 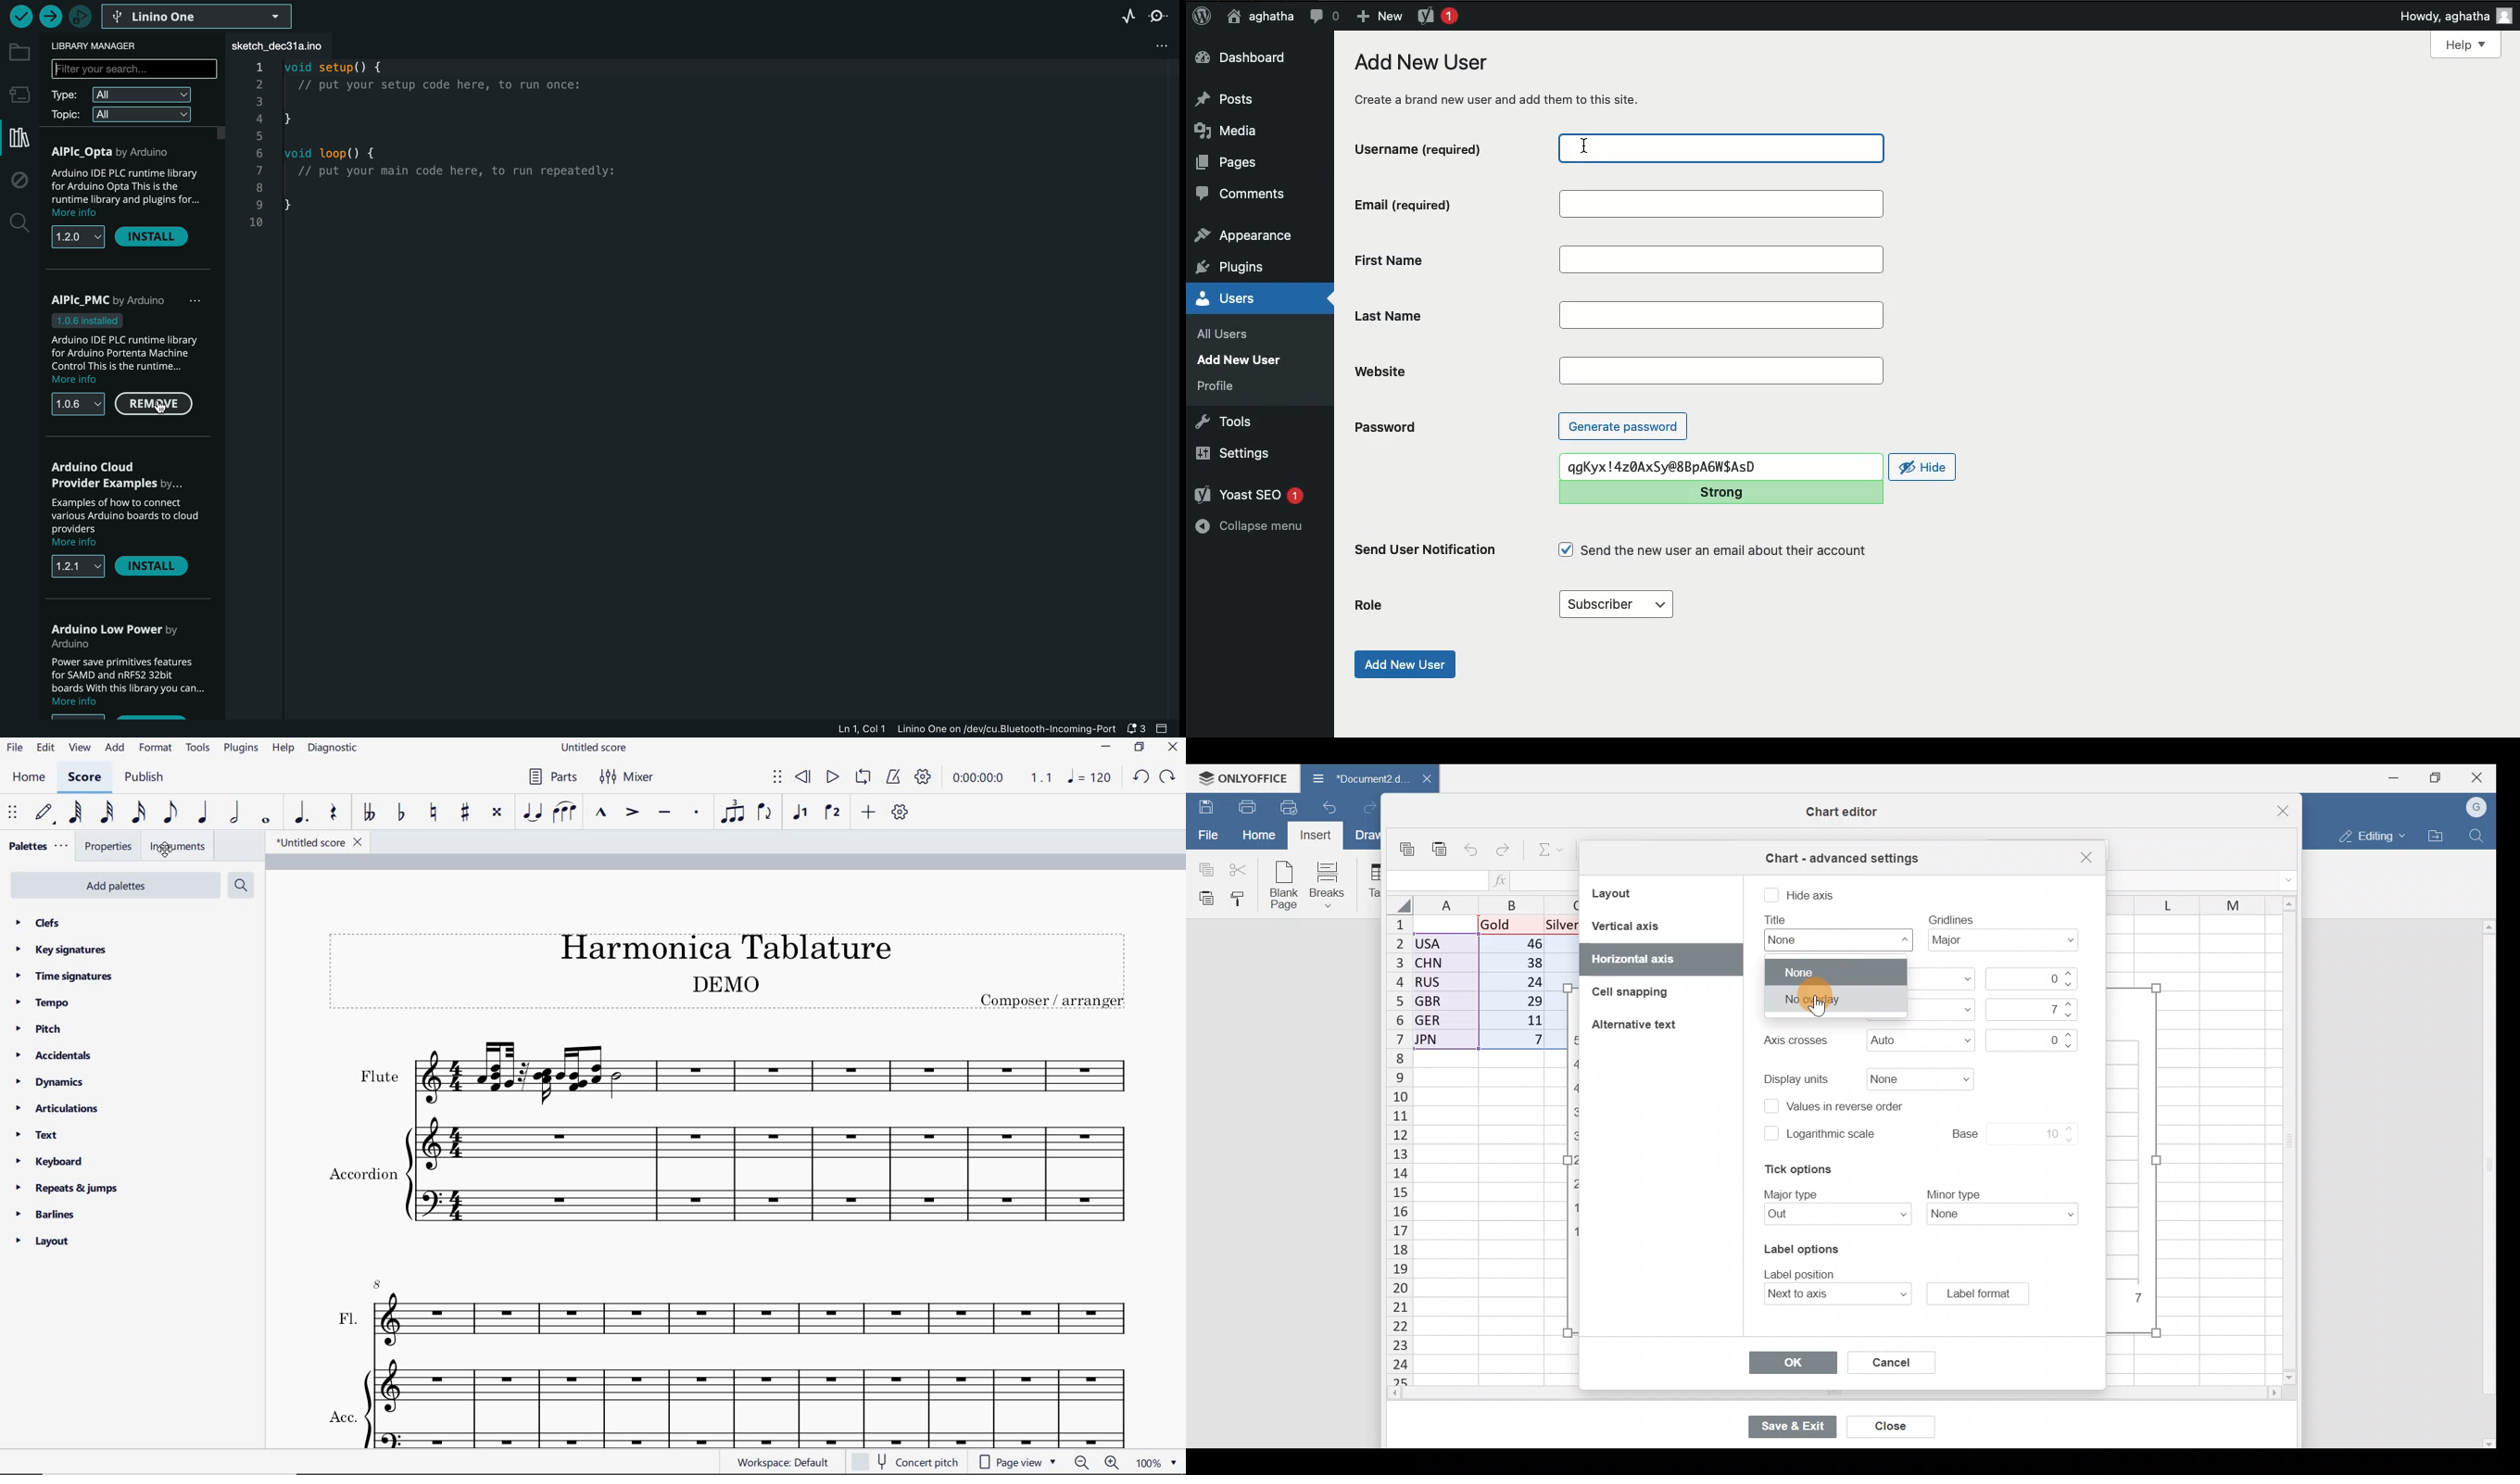 What do you see at coordinates (1242, 196) in the screenshot?
I see `Comments` at bounding box center [1242, 196].